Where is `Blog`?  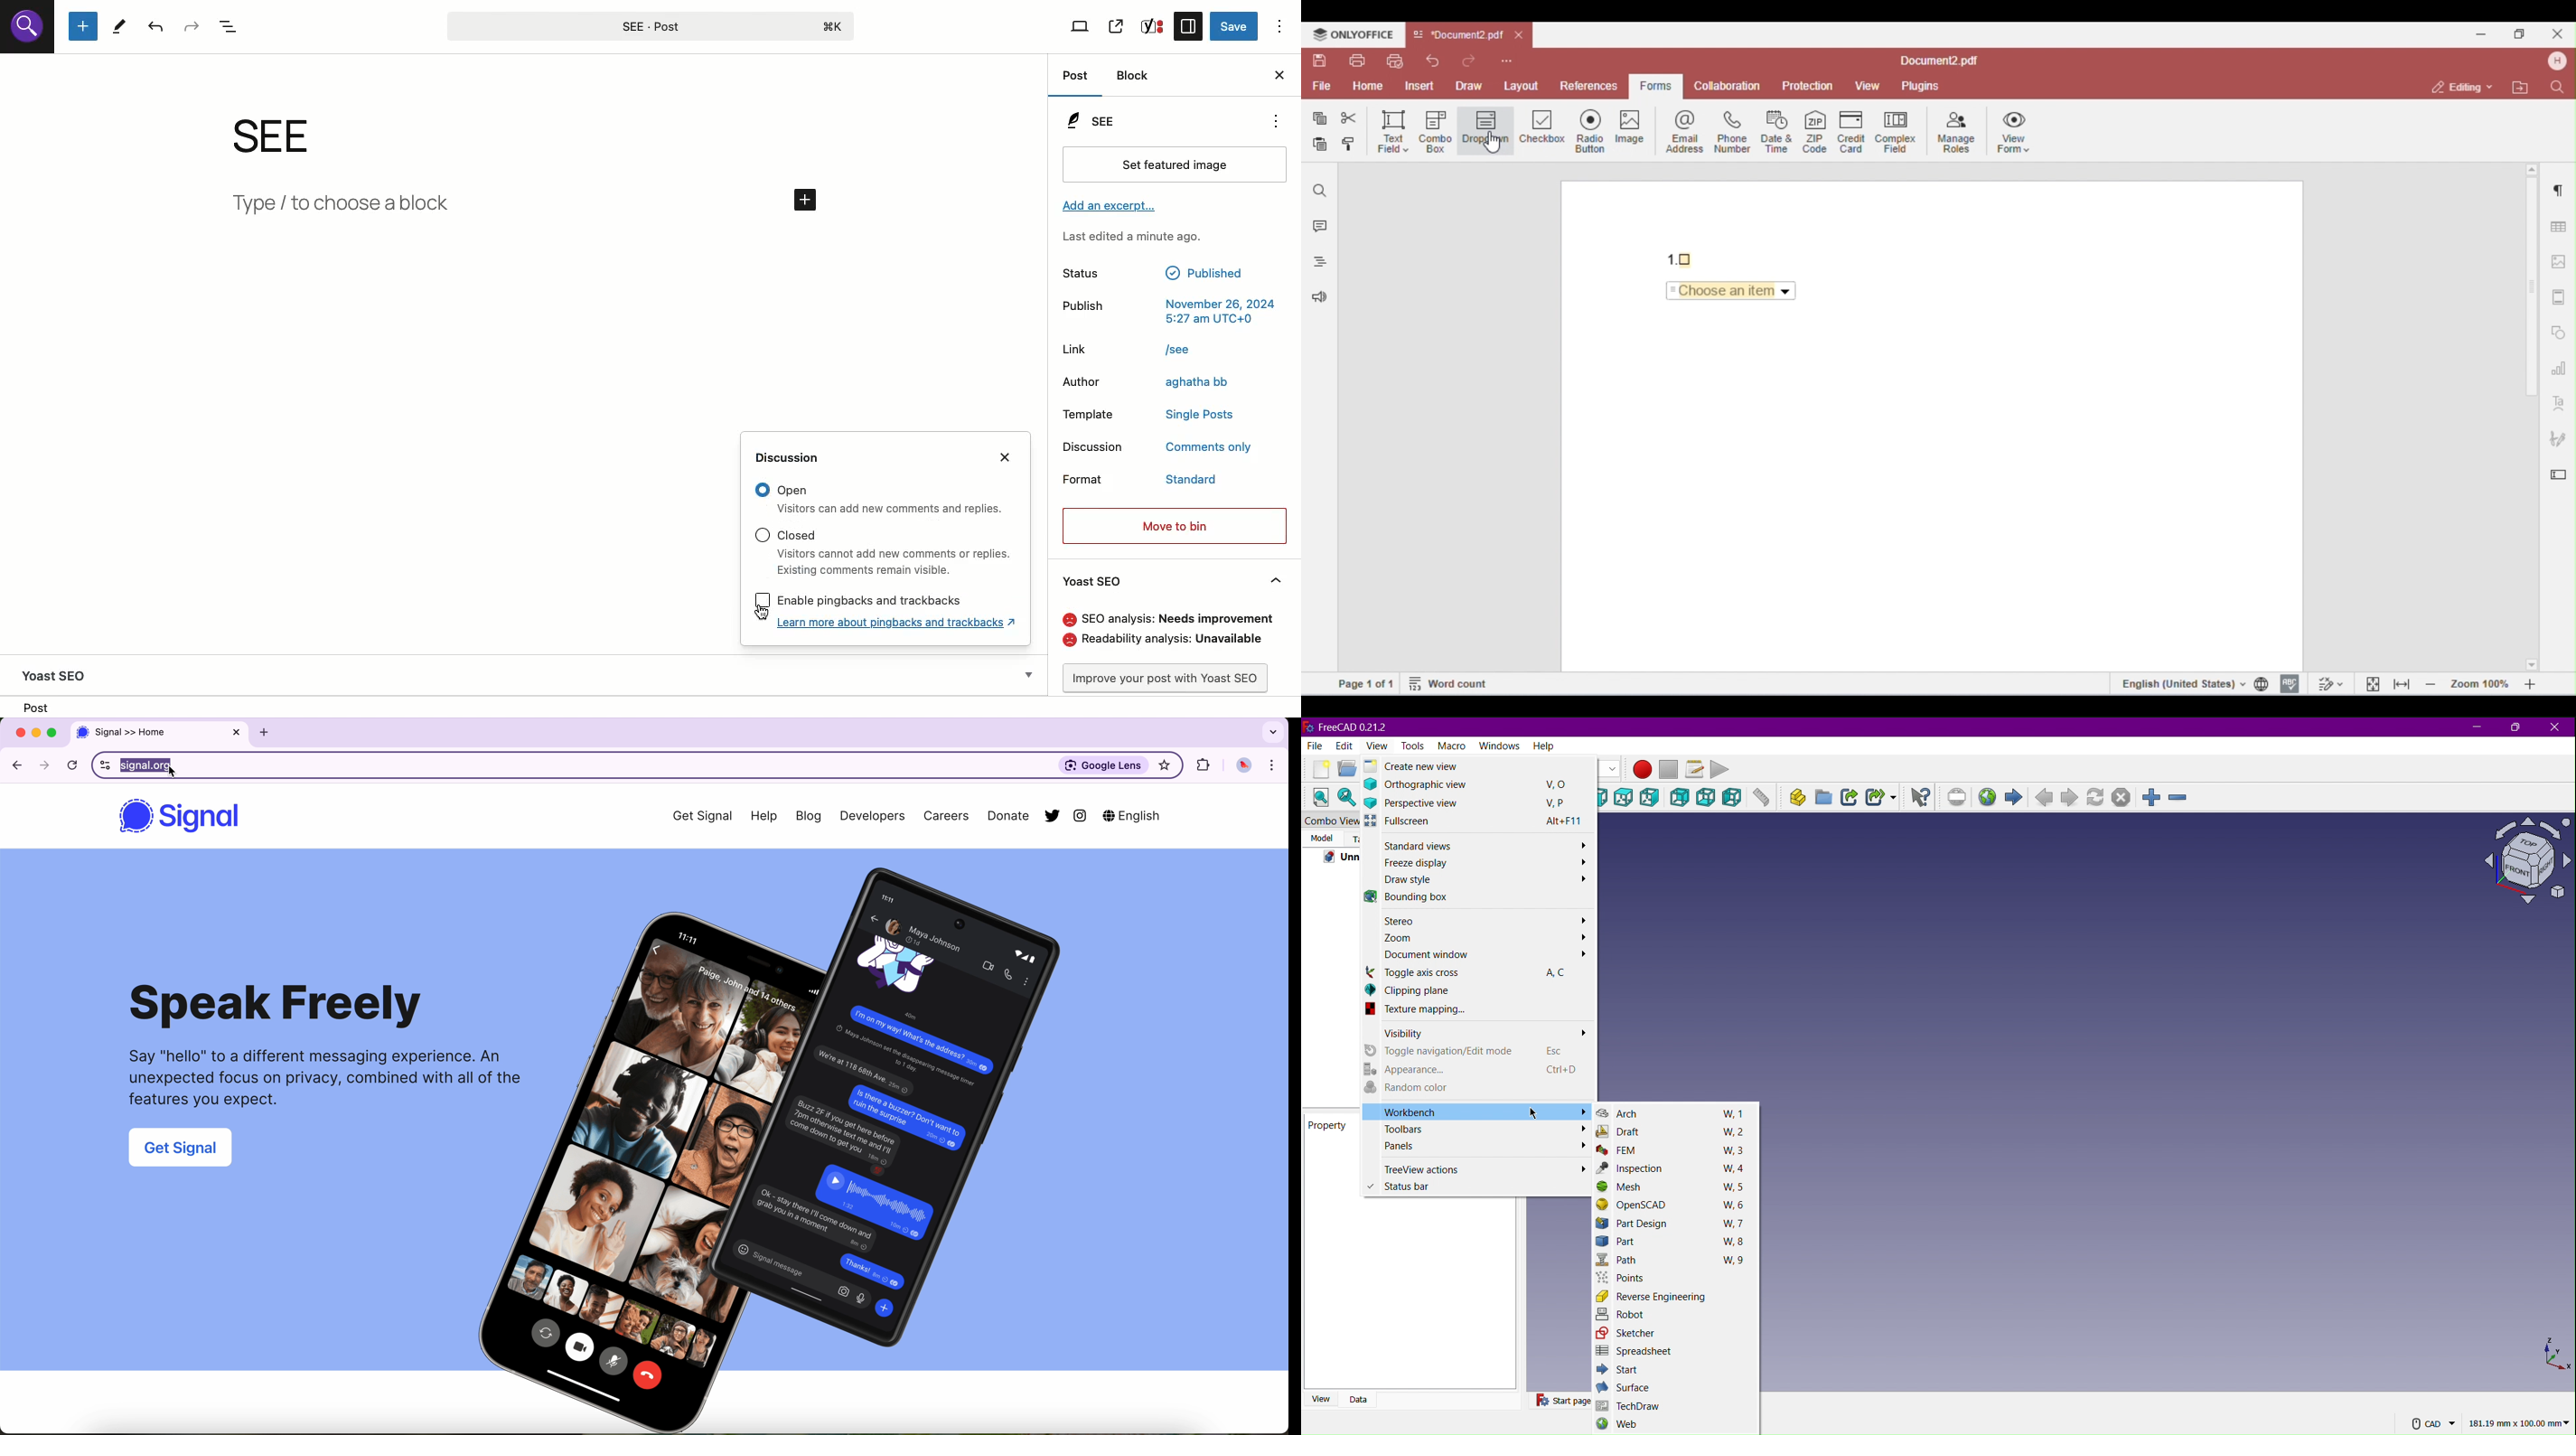
Blog is located at coordinates (811, 818).